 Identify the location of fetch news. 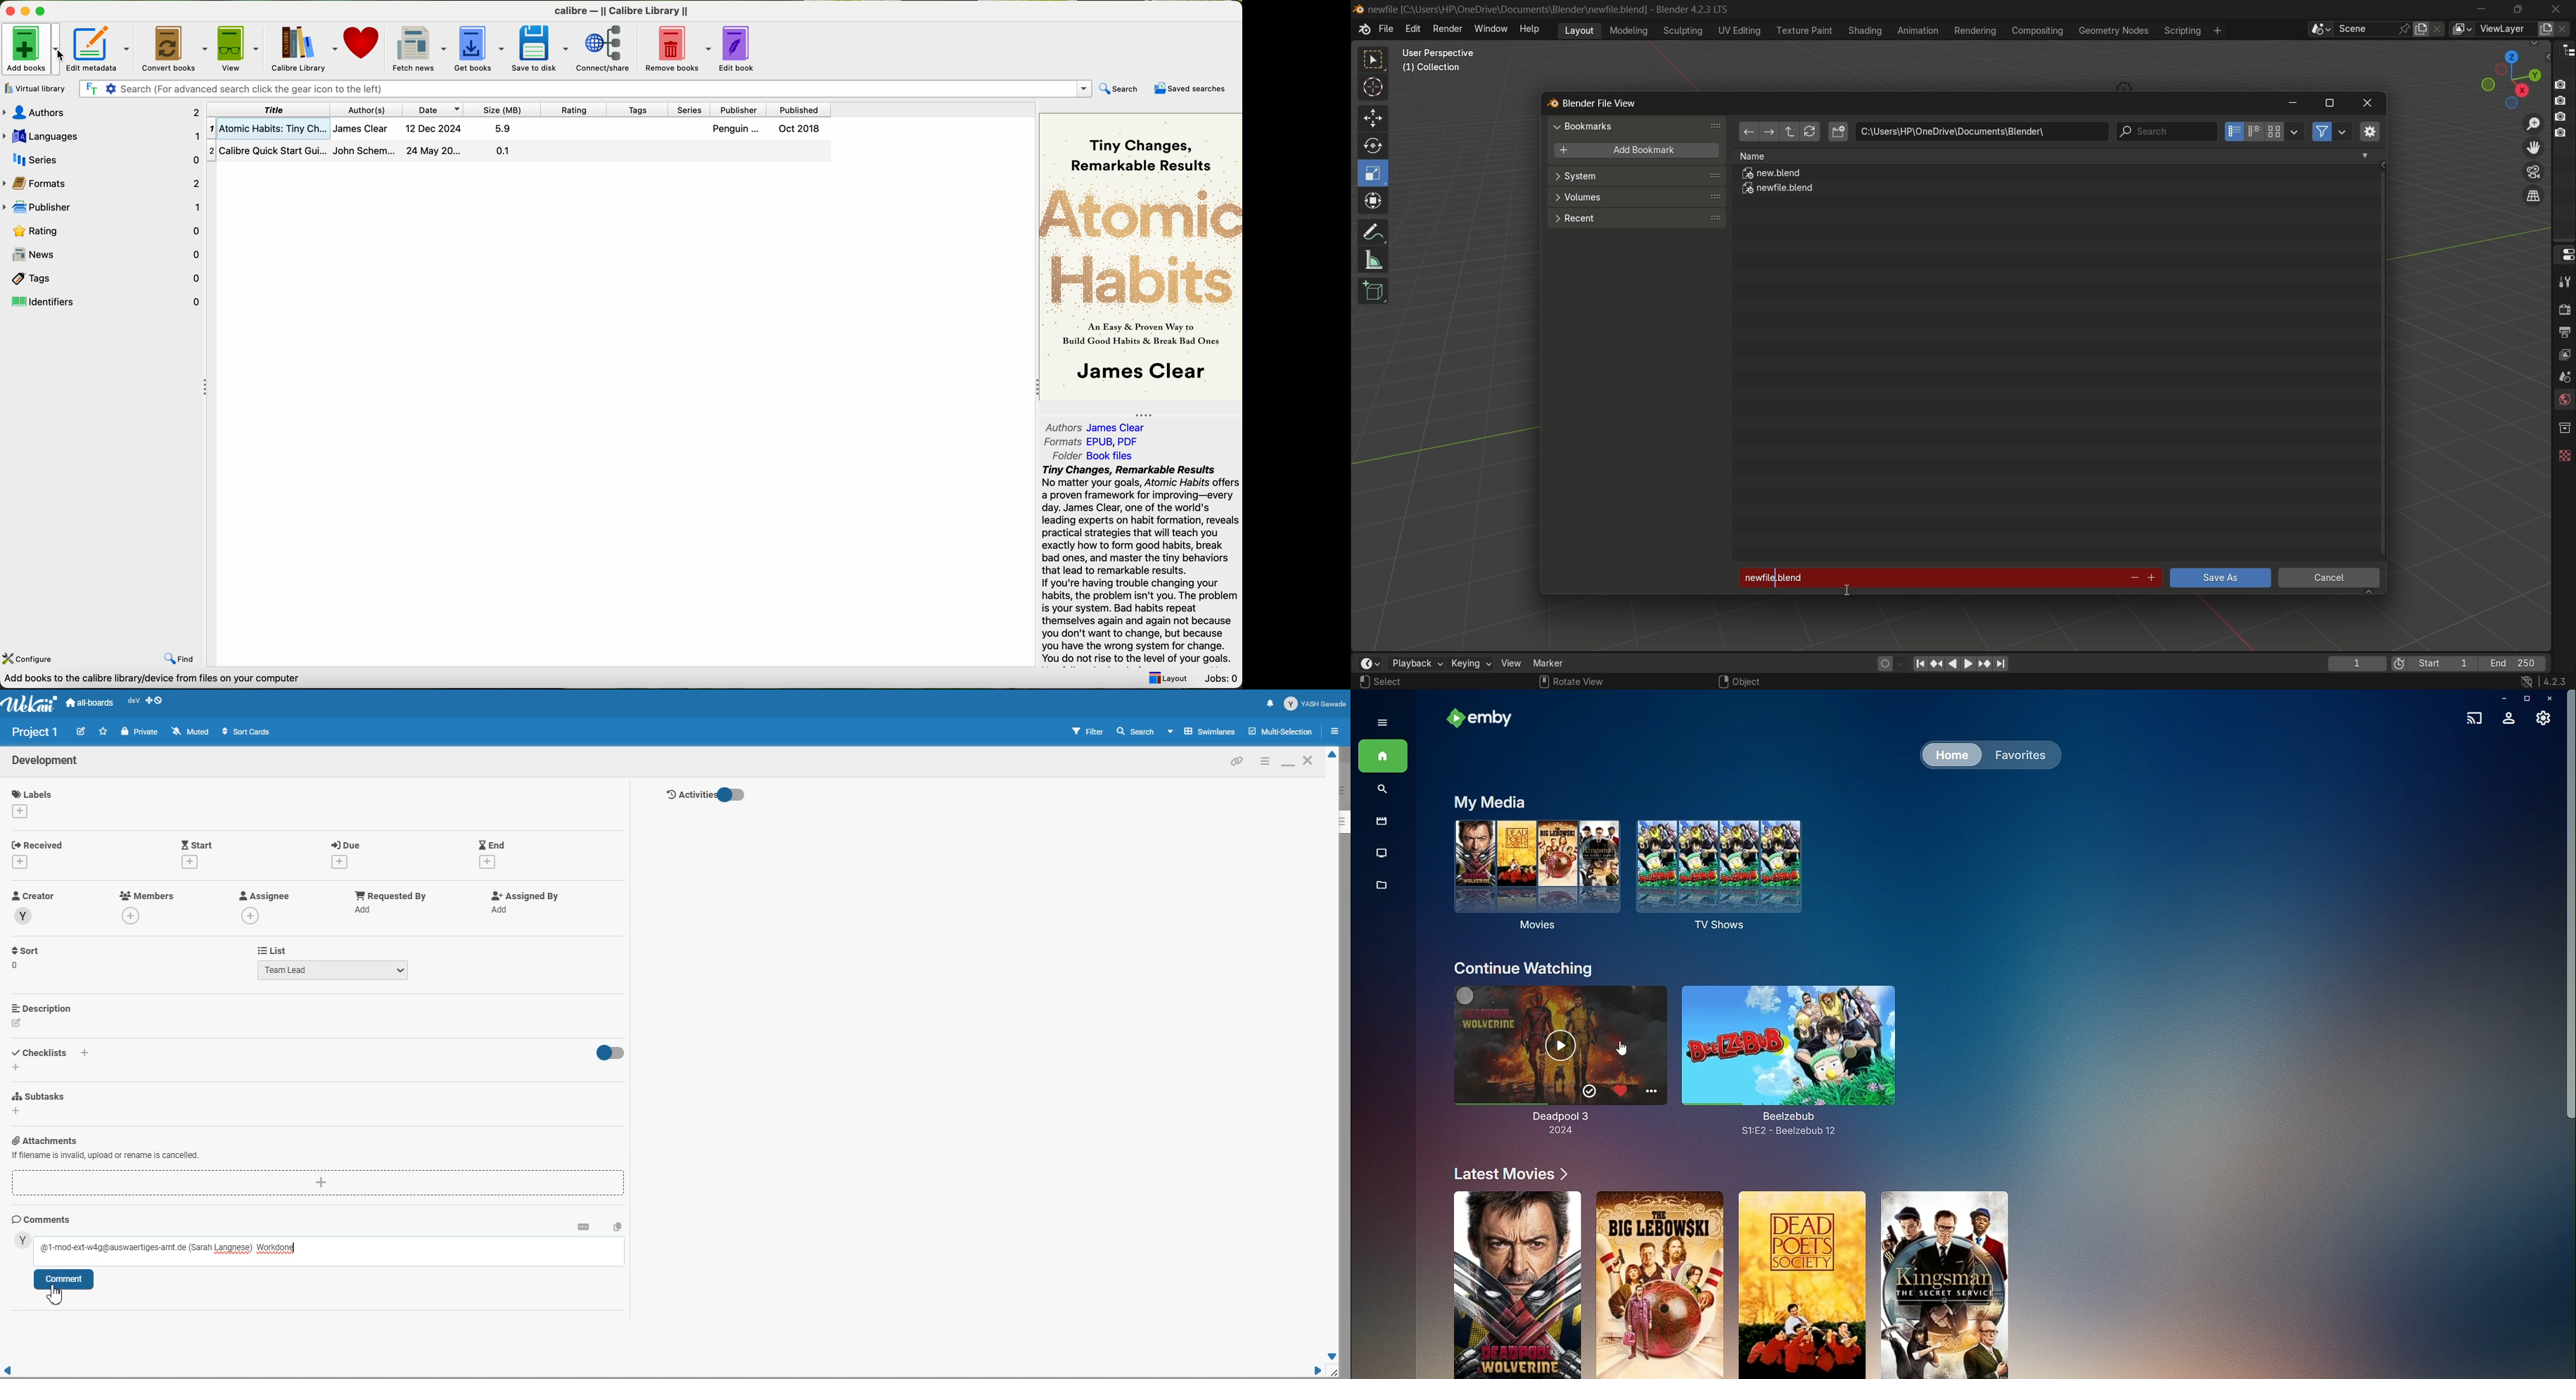
(418, 48).